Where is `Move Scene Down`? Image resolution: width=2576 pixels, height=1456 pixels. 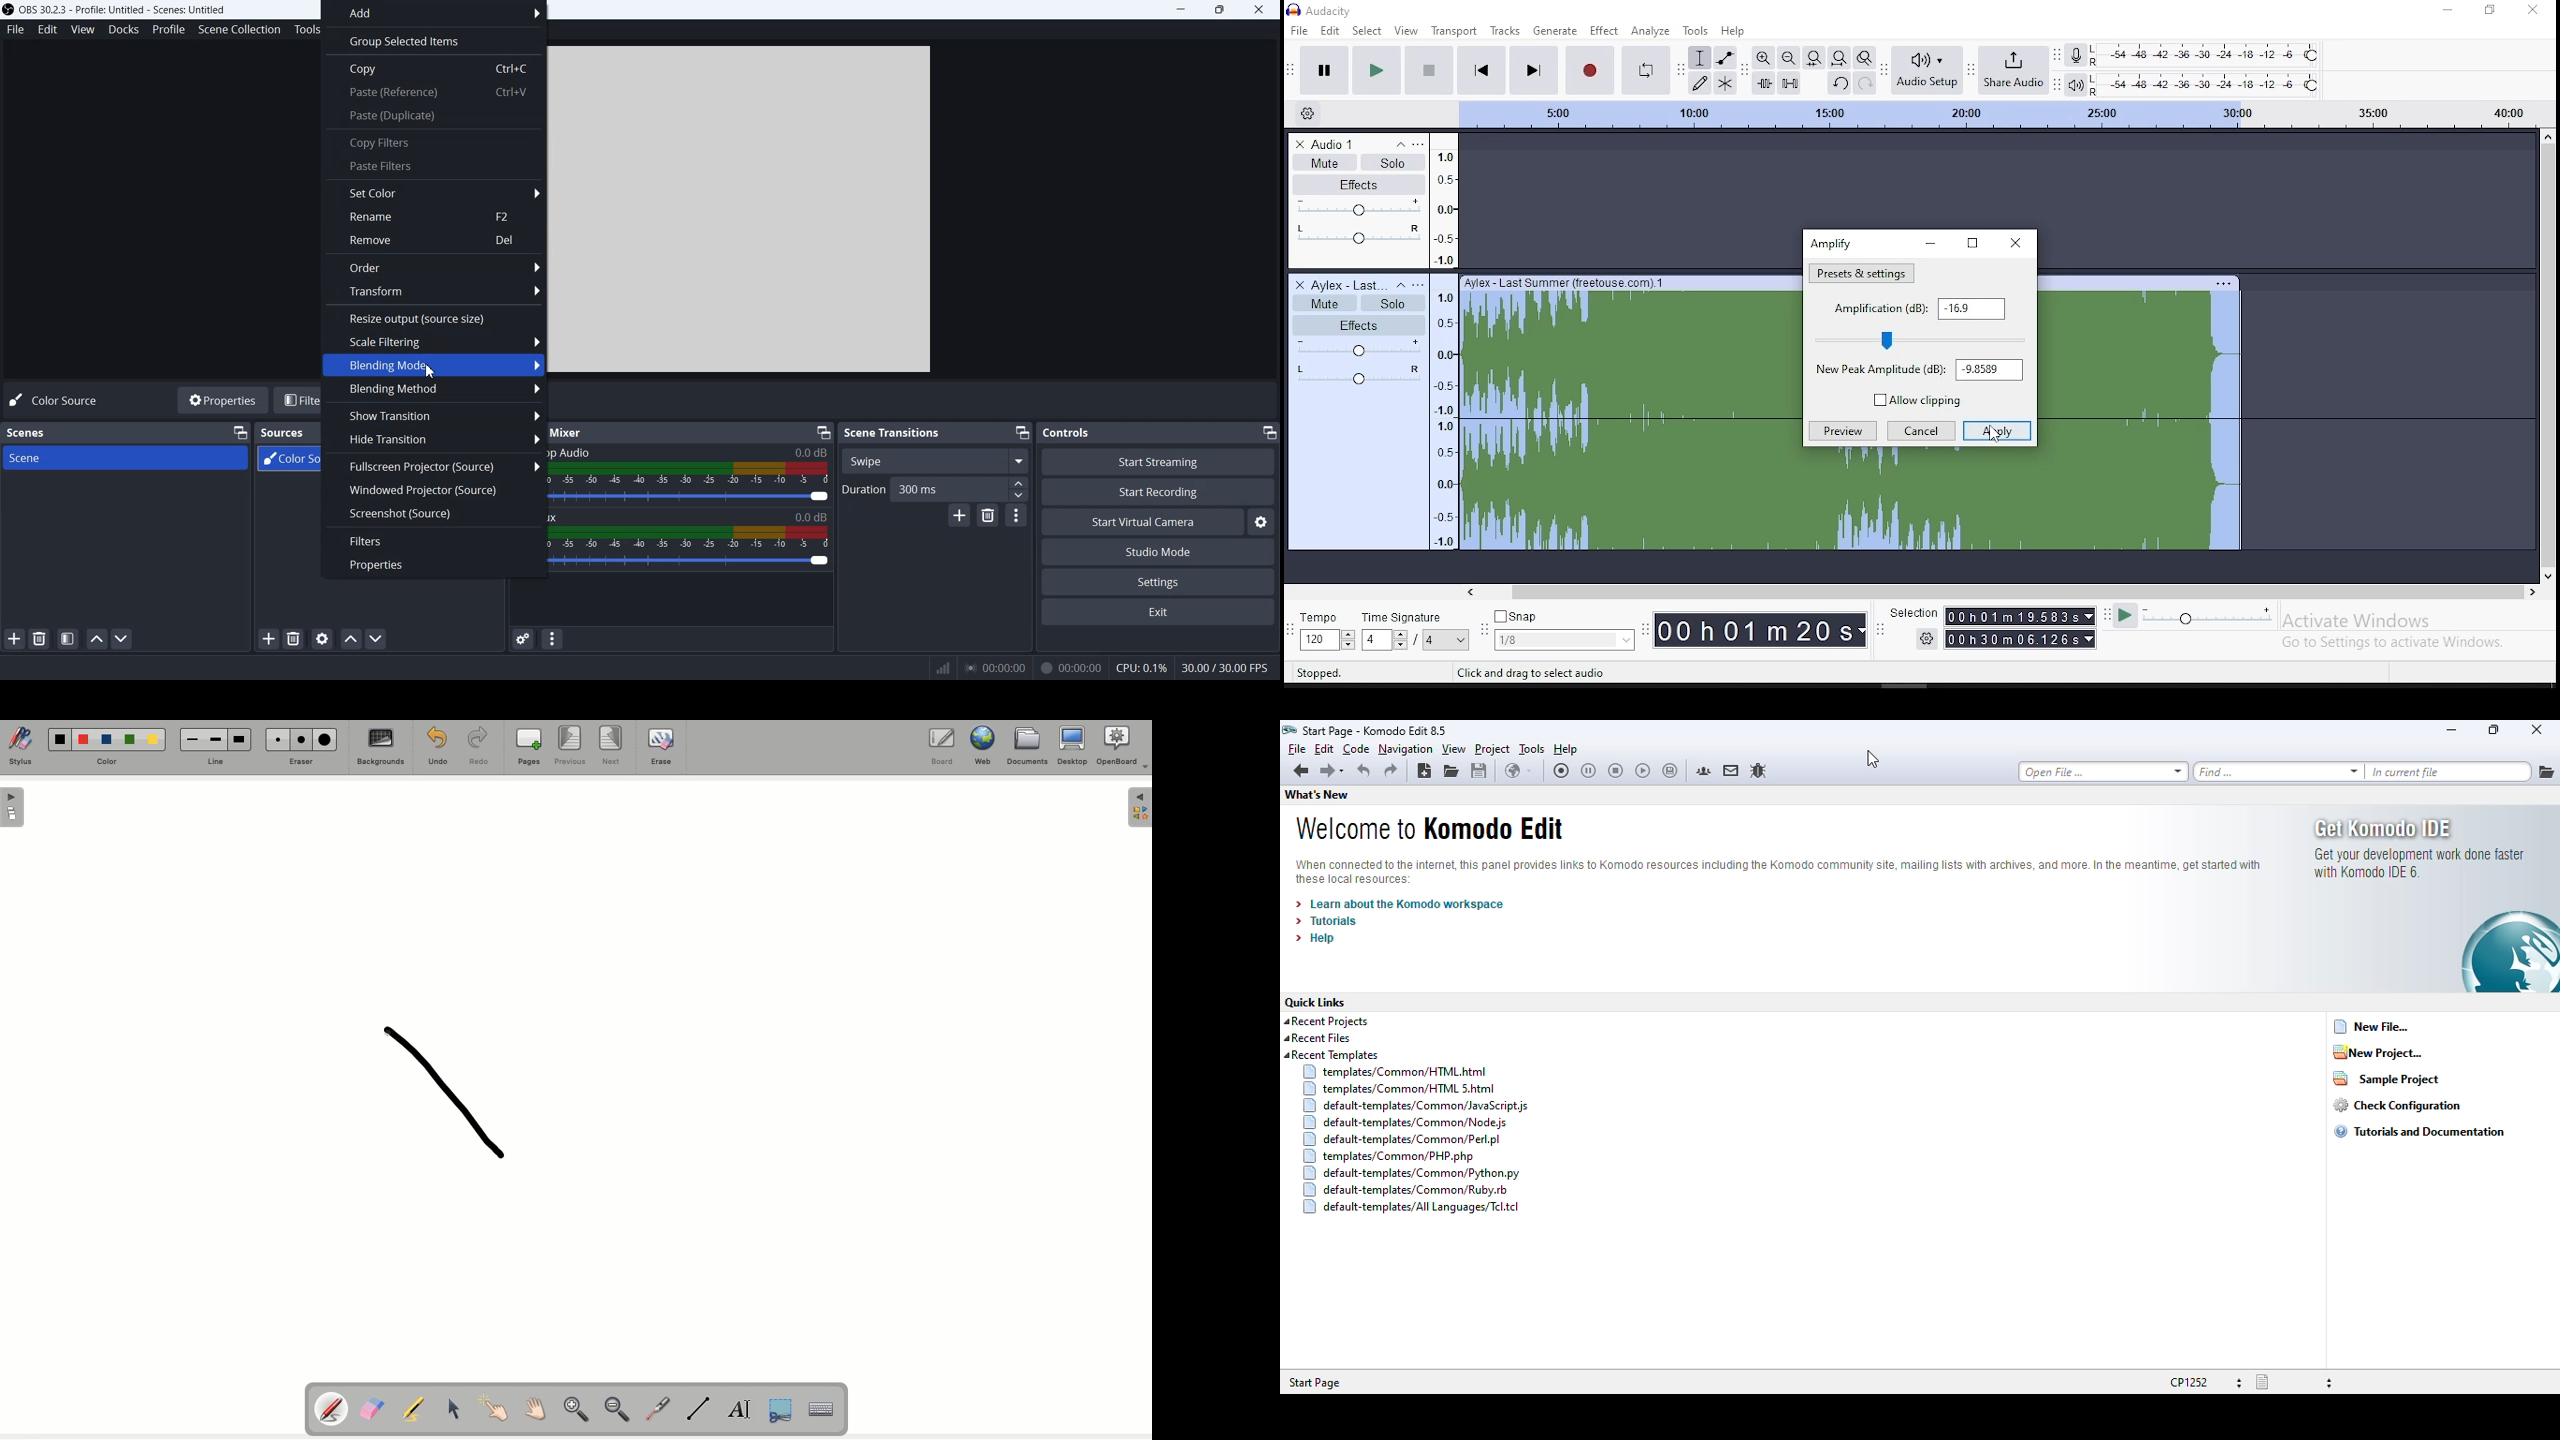
Move Scene Down is located at coordinates (124, 638).